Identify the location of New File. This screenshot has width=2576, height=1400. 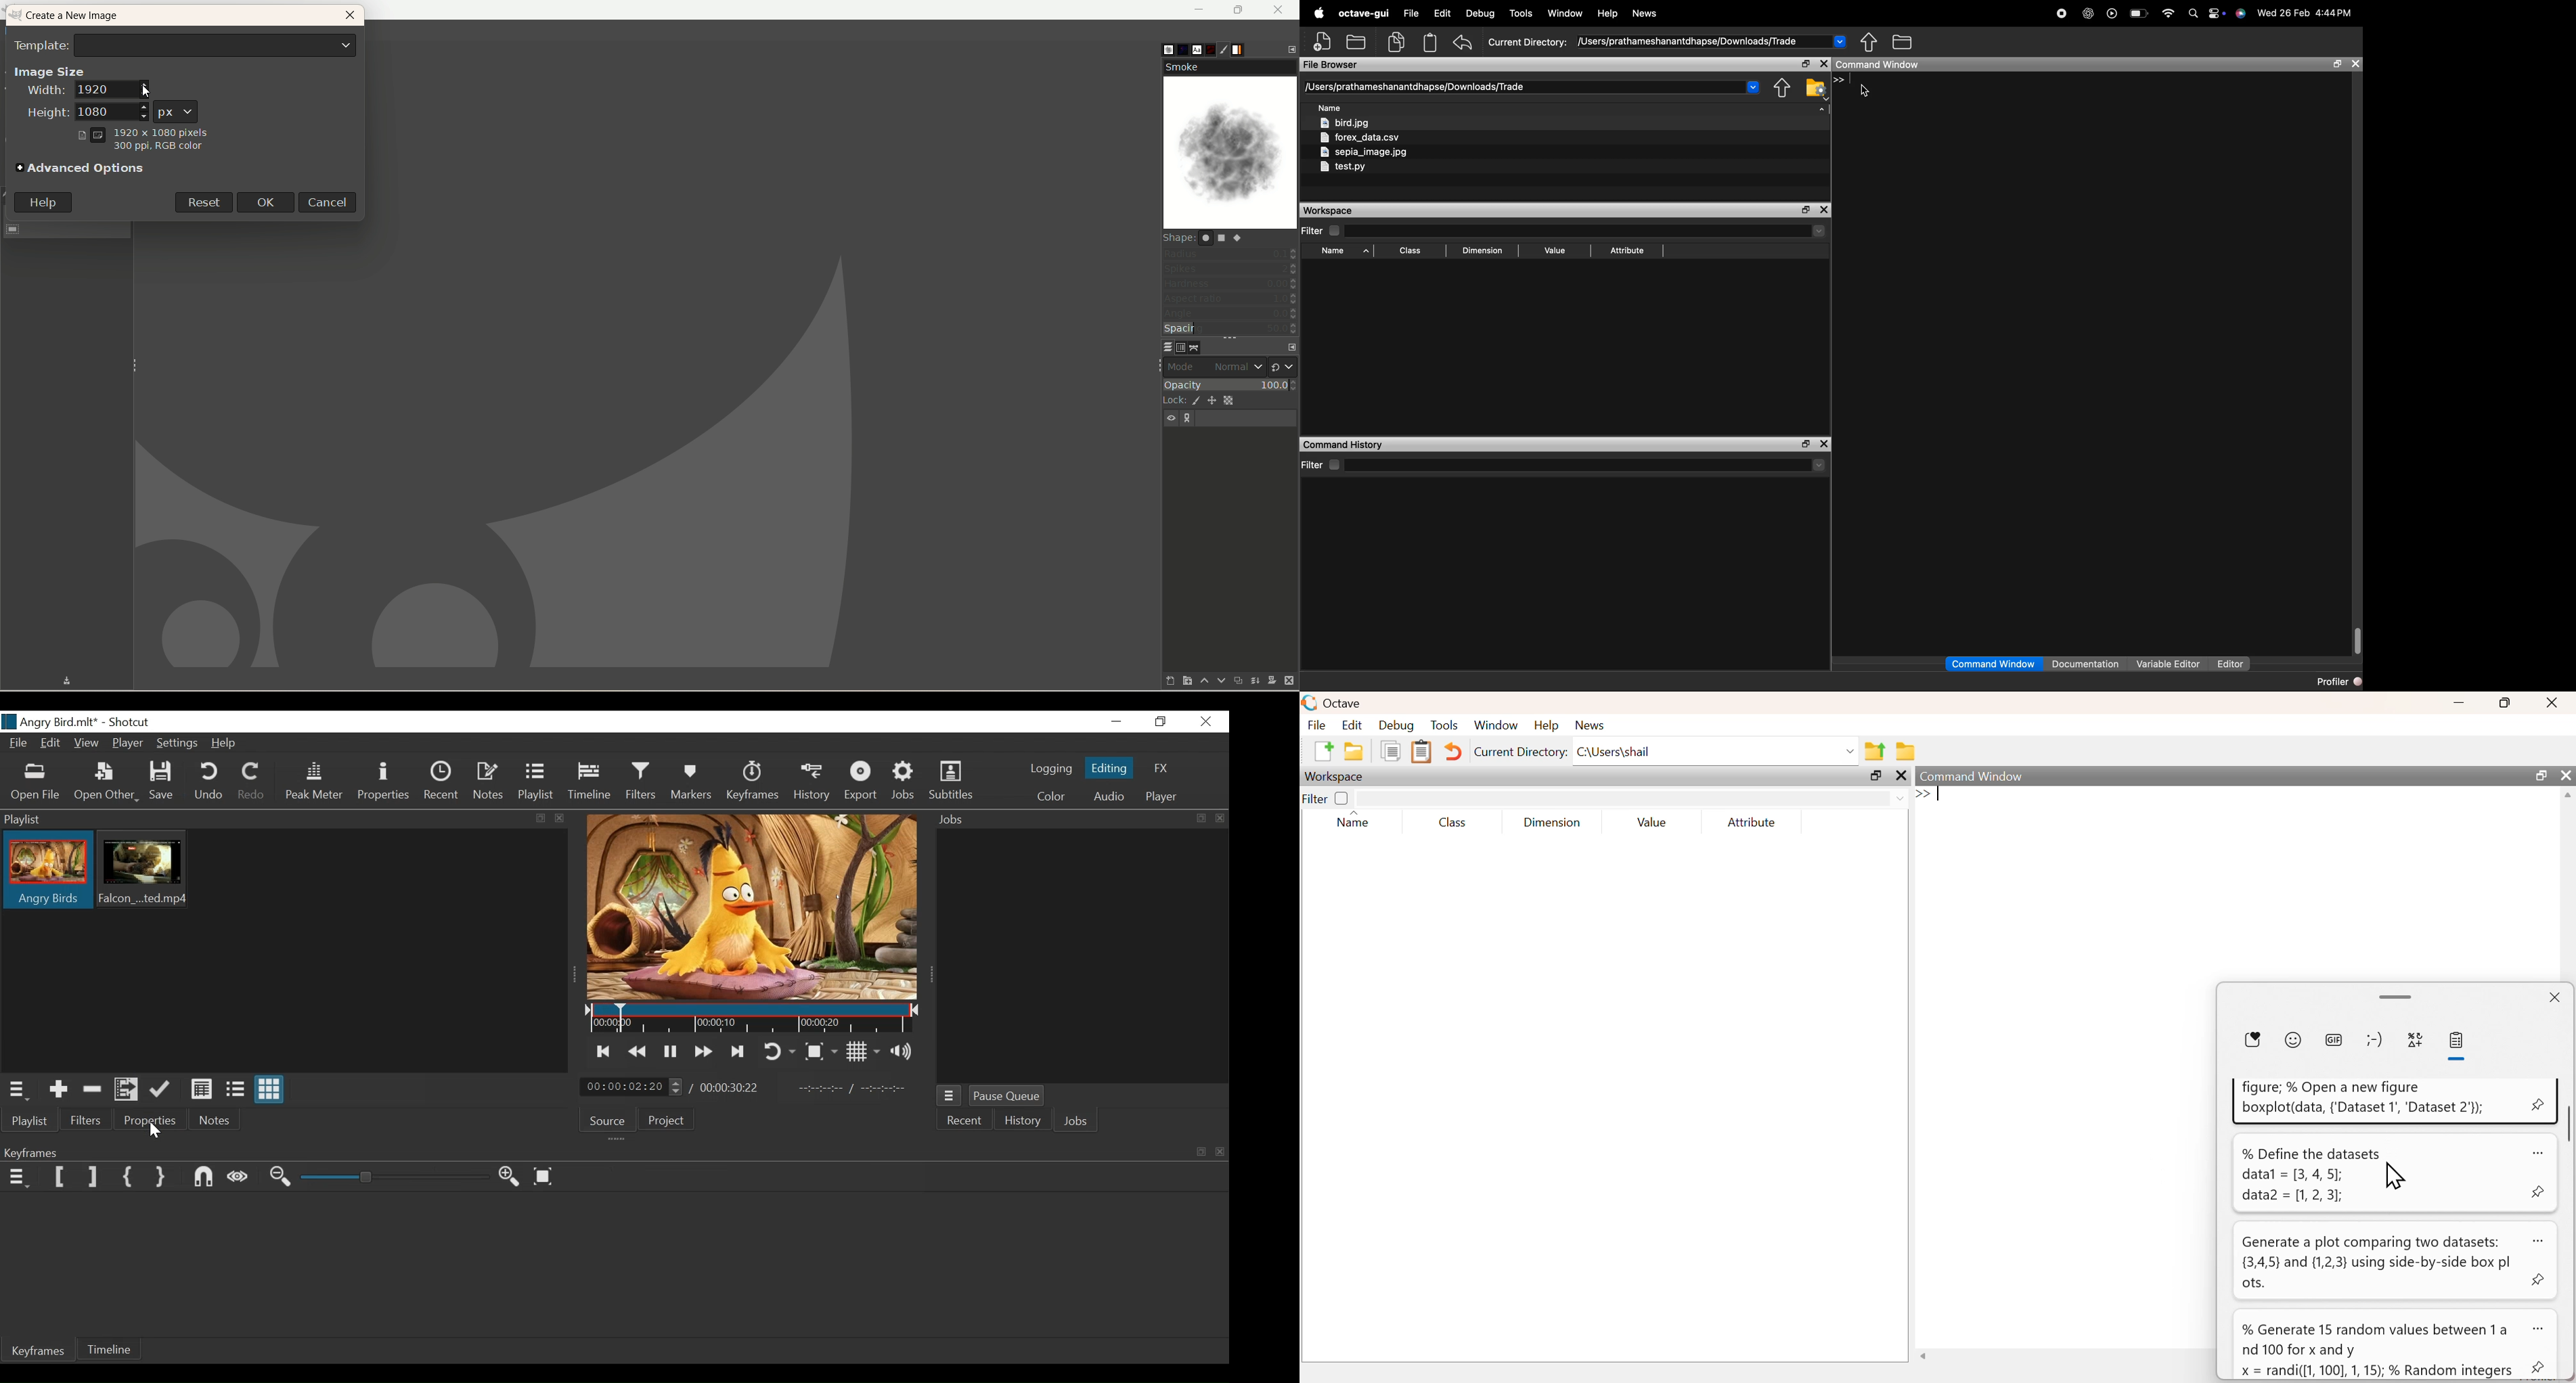
(1323, 751).